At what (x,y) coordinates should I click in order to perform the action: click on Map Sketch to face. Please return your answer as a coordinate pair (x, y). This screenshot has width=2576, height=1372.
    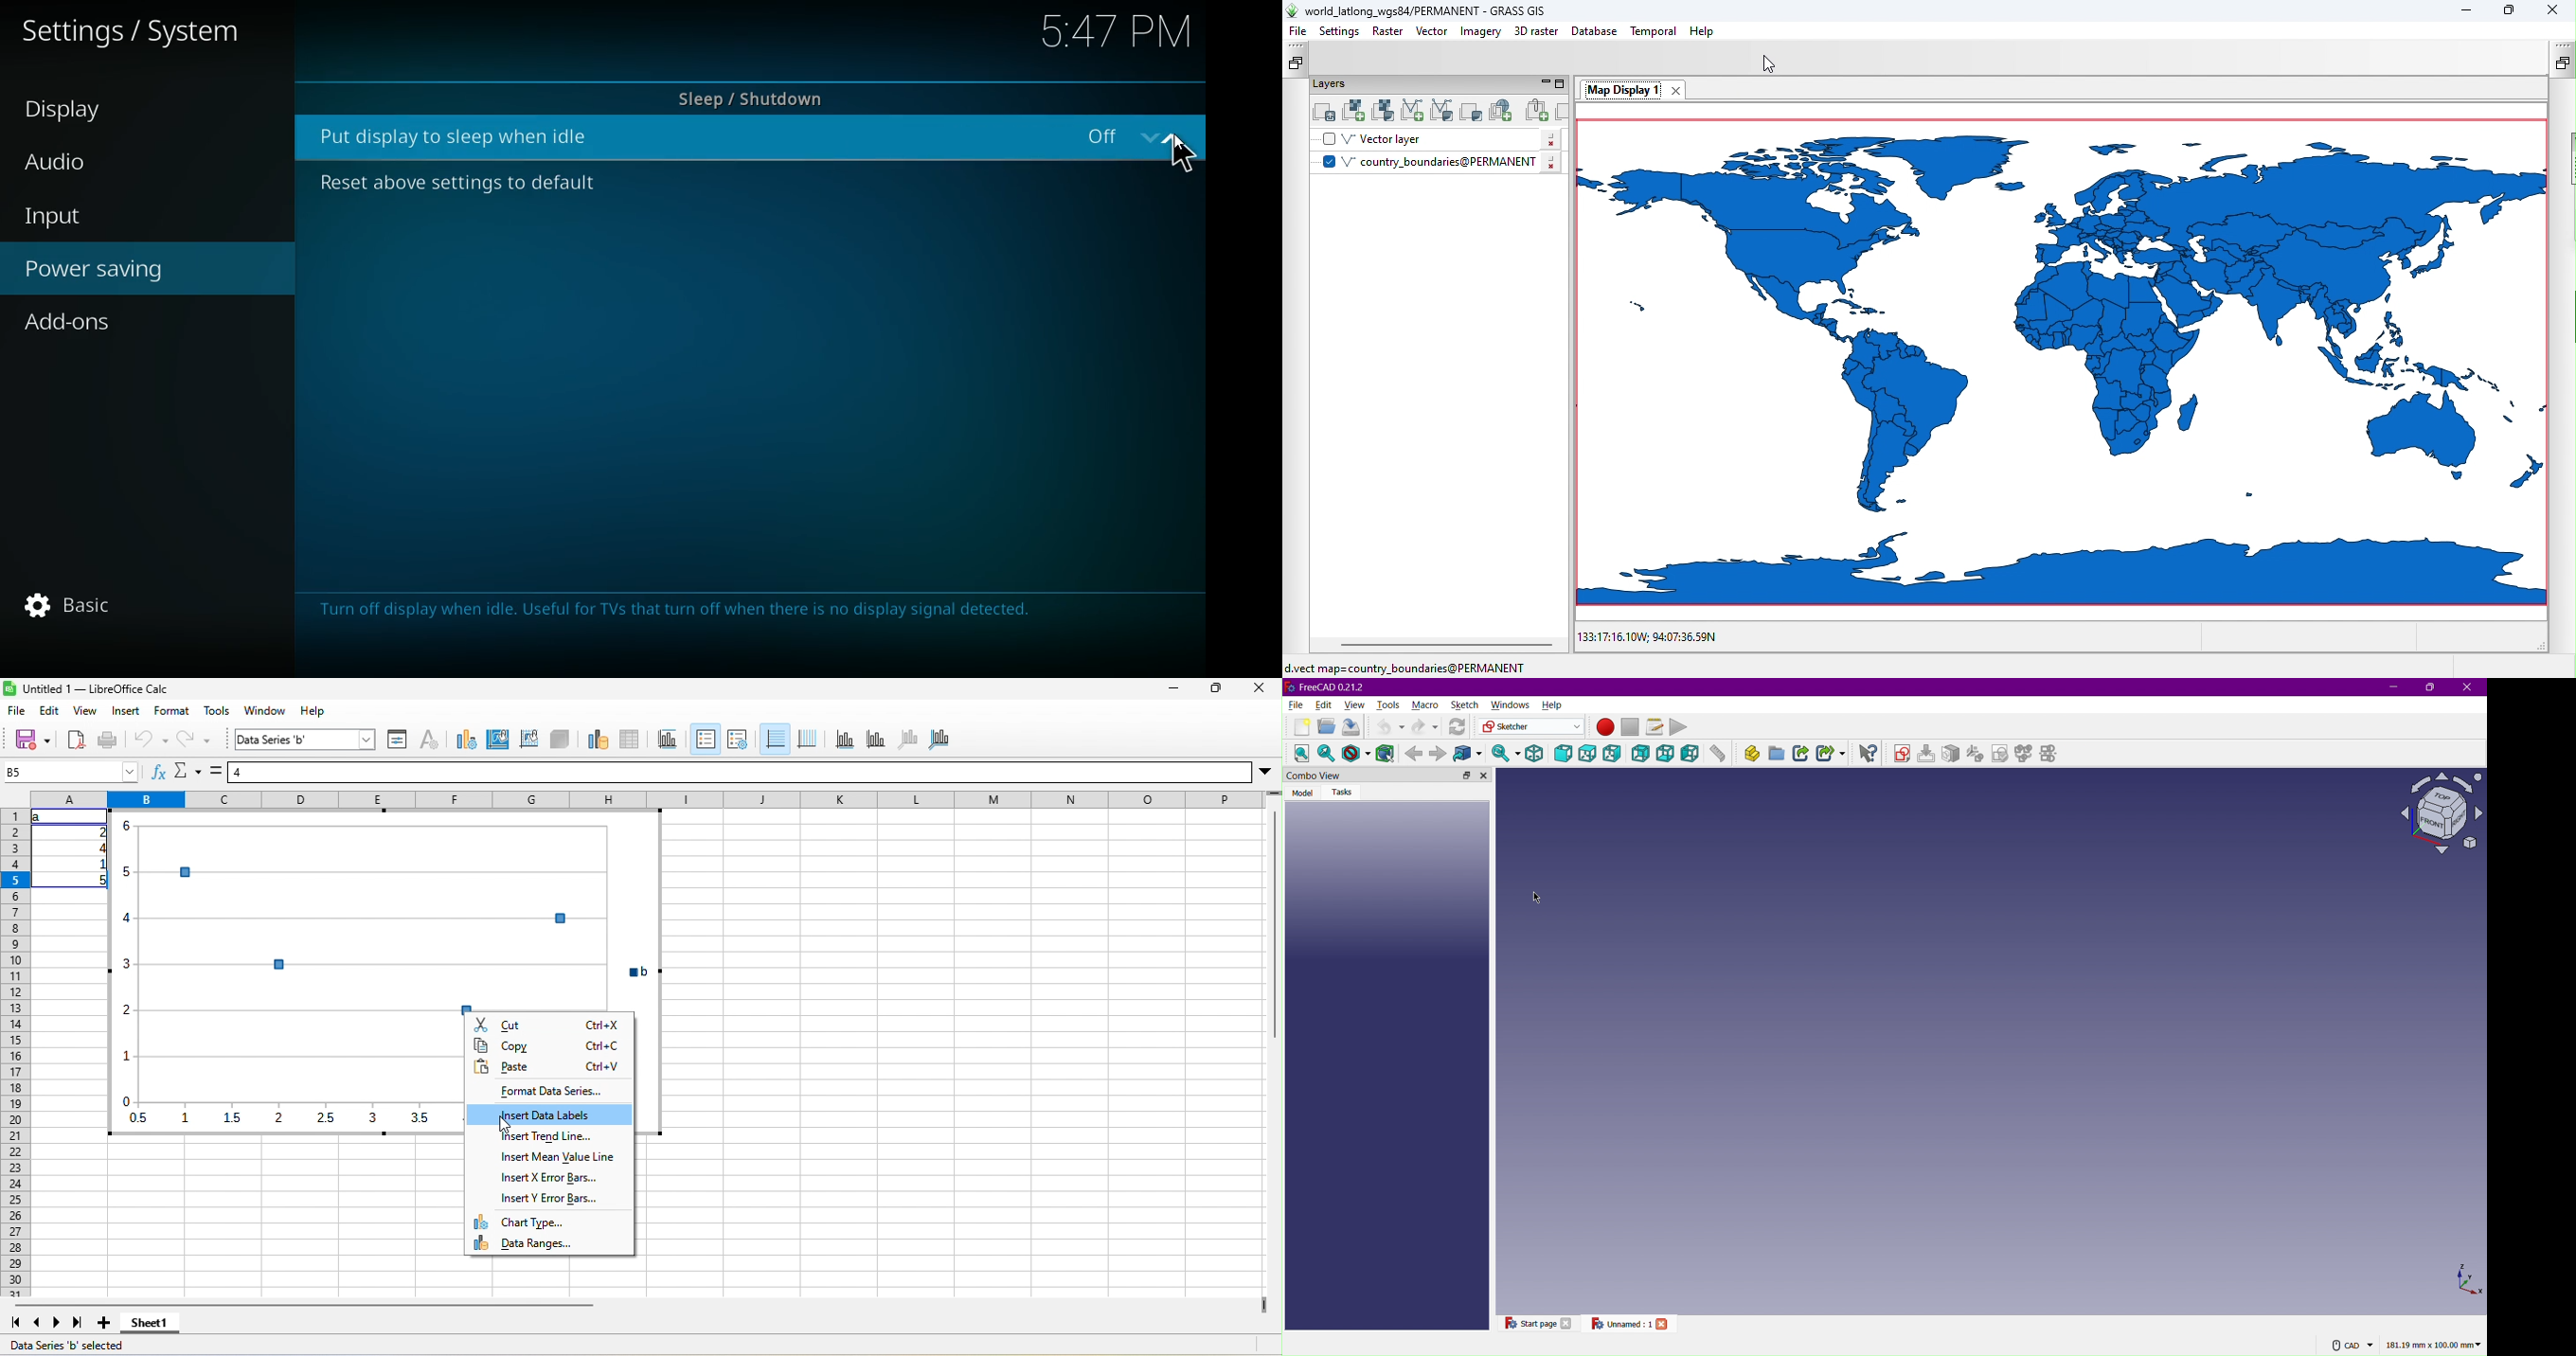
    Looking at the image, I should click on (1953, 753).